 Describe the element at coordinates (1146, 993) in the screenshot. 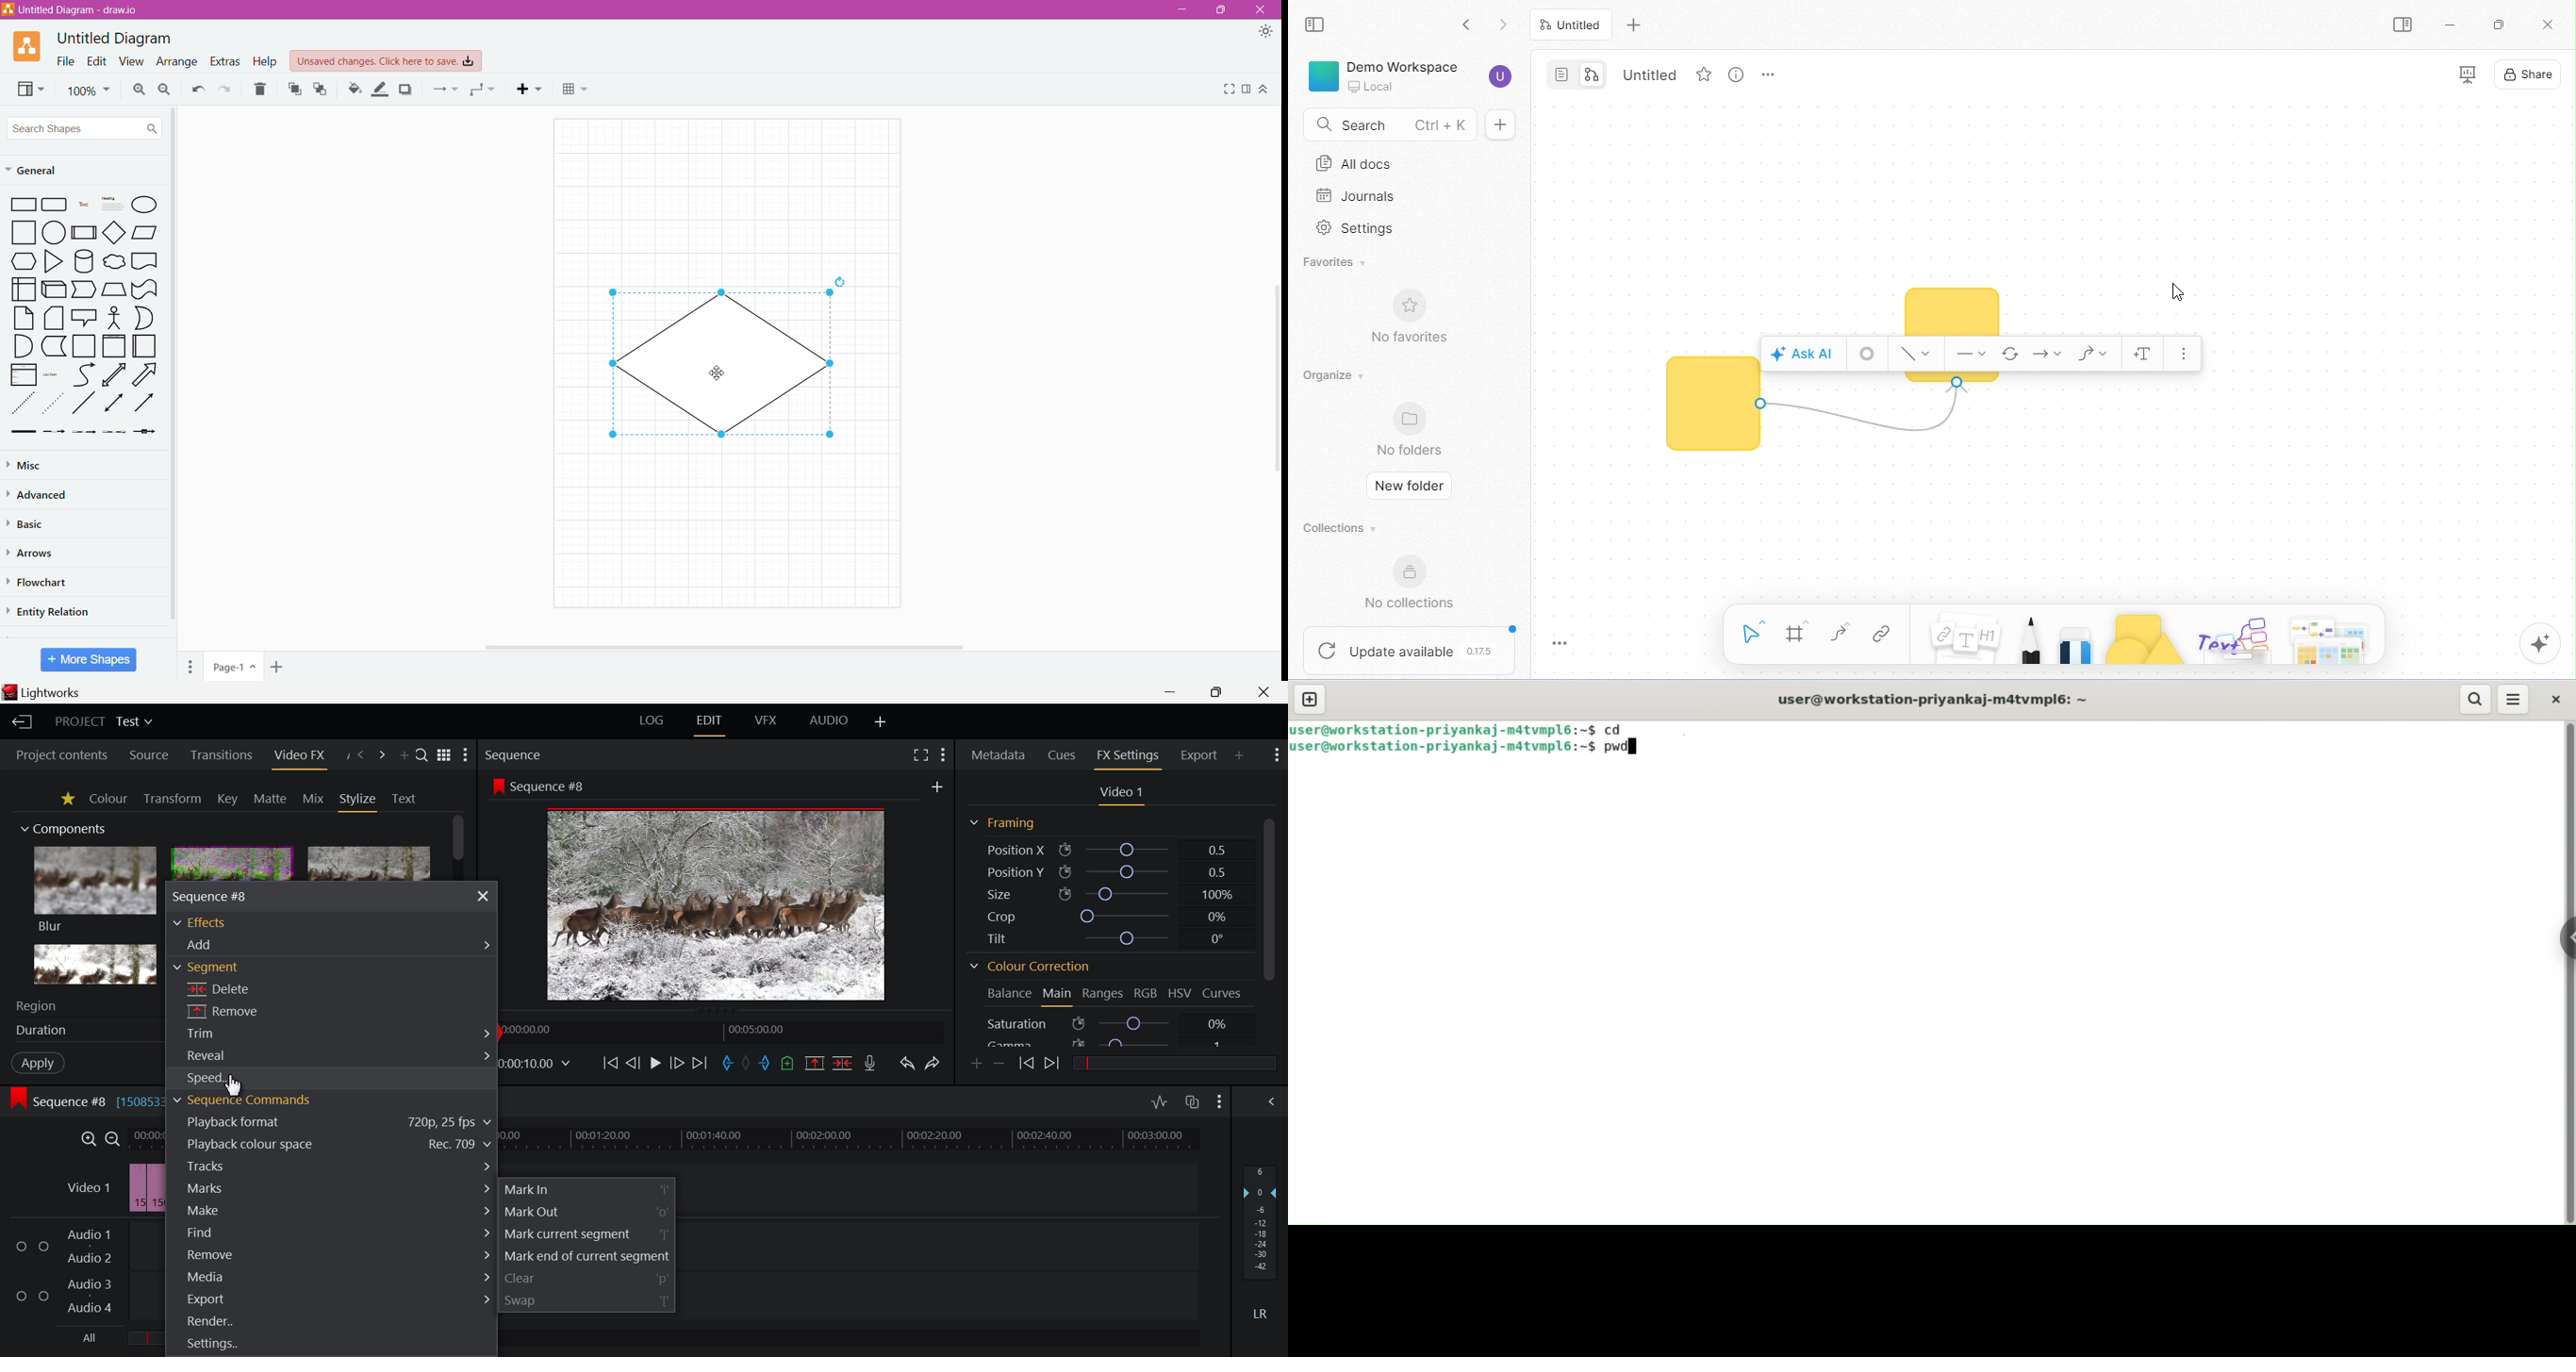

I see `RGB` at that location.